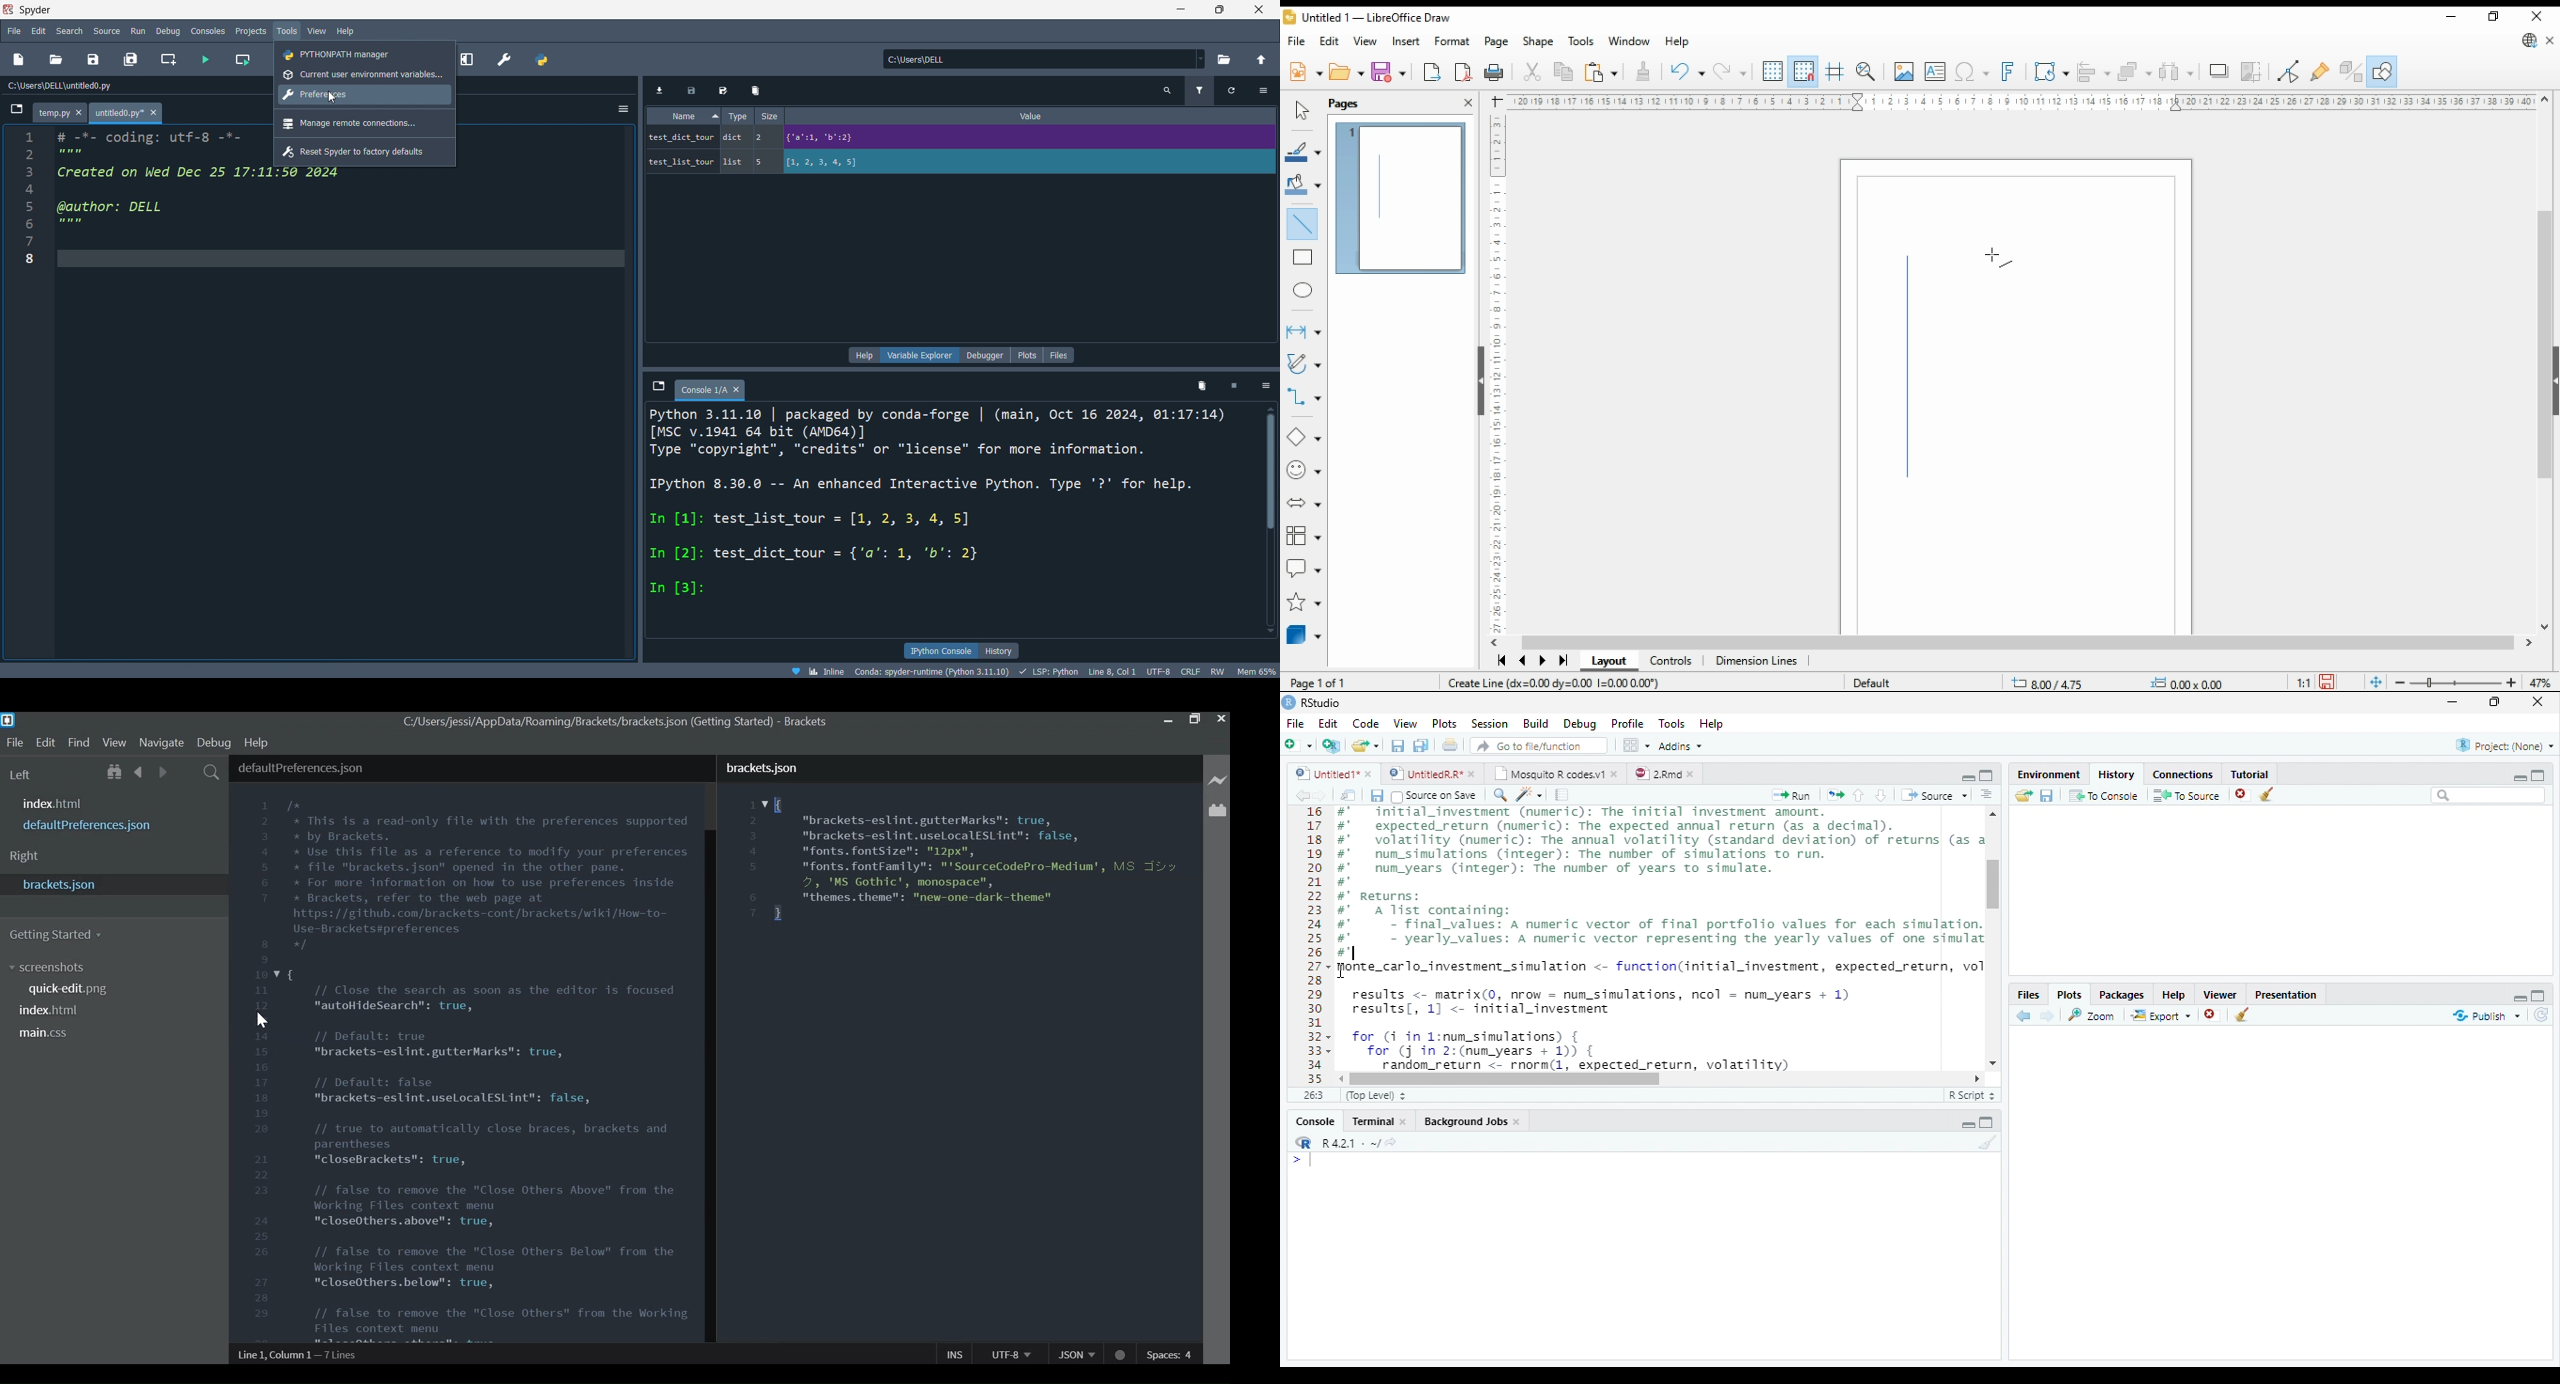  What do you see at coordinates (2047, 795) in the screenshot?
I see `Save` at bounding box center [2047, 795].